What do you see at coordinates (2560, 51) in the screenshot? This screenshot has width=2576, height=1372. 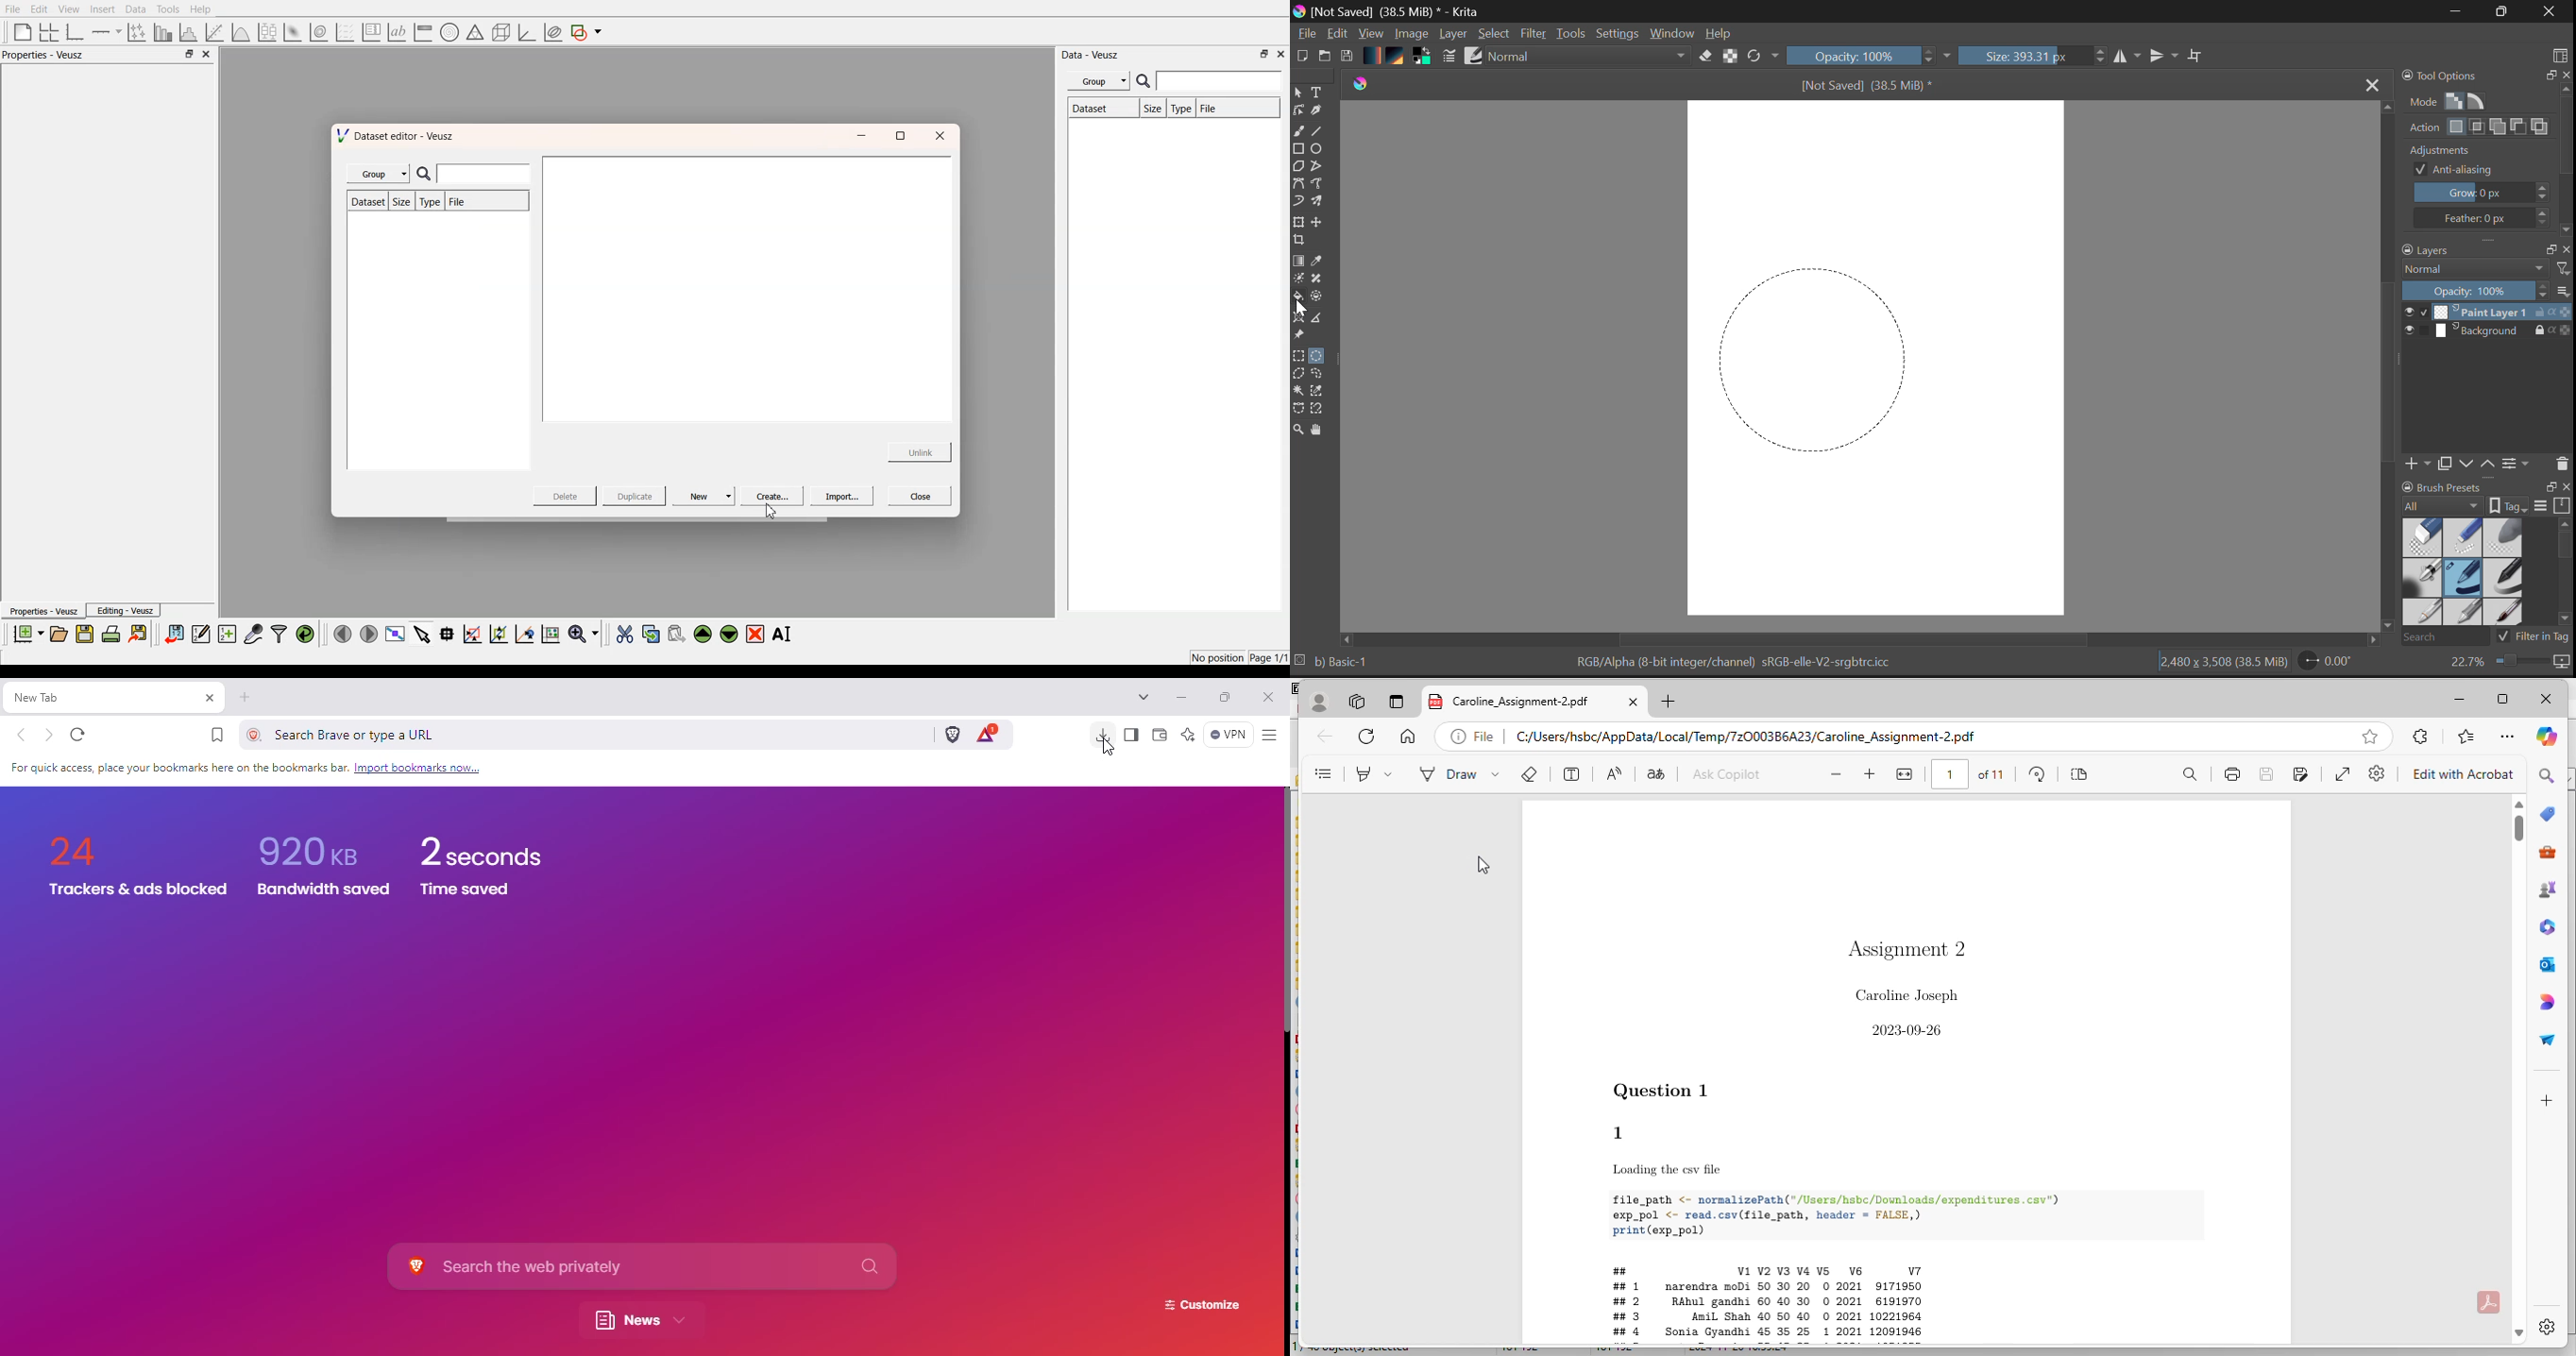 I see `Choose Workspace` at bounding box center [2560, 51].